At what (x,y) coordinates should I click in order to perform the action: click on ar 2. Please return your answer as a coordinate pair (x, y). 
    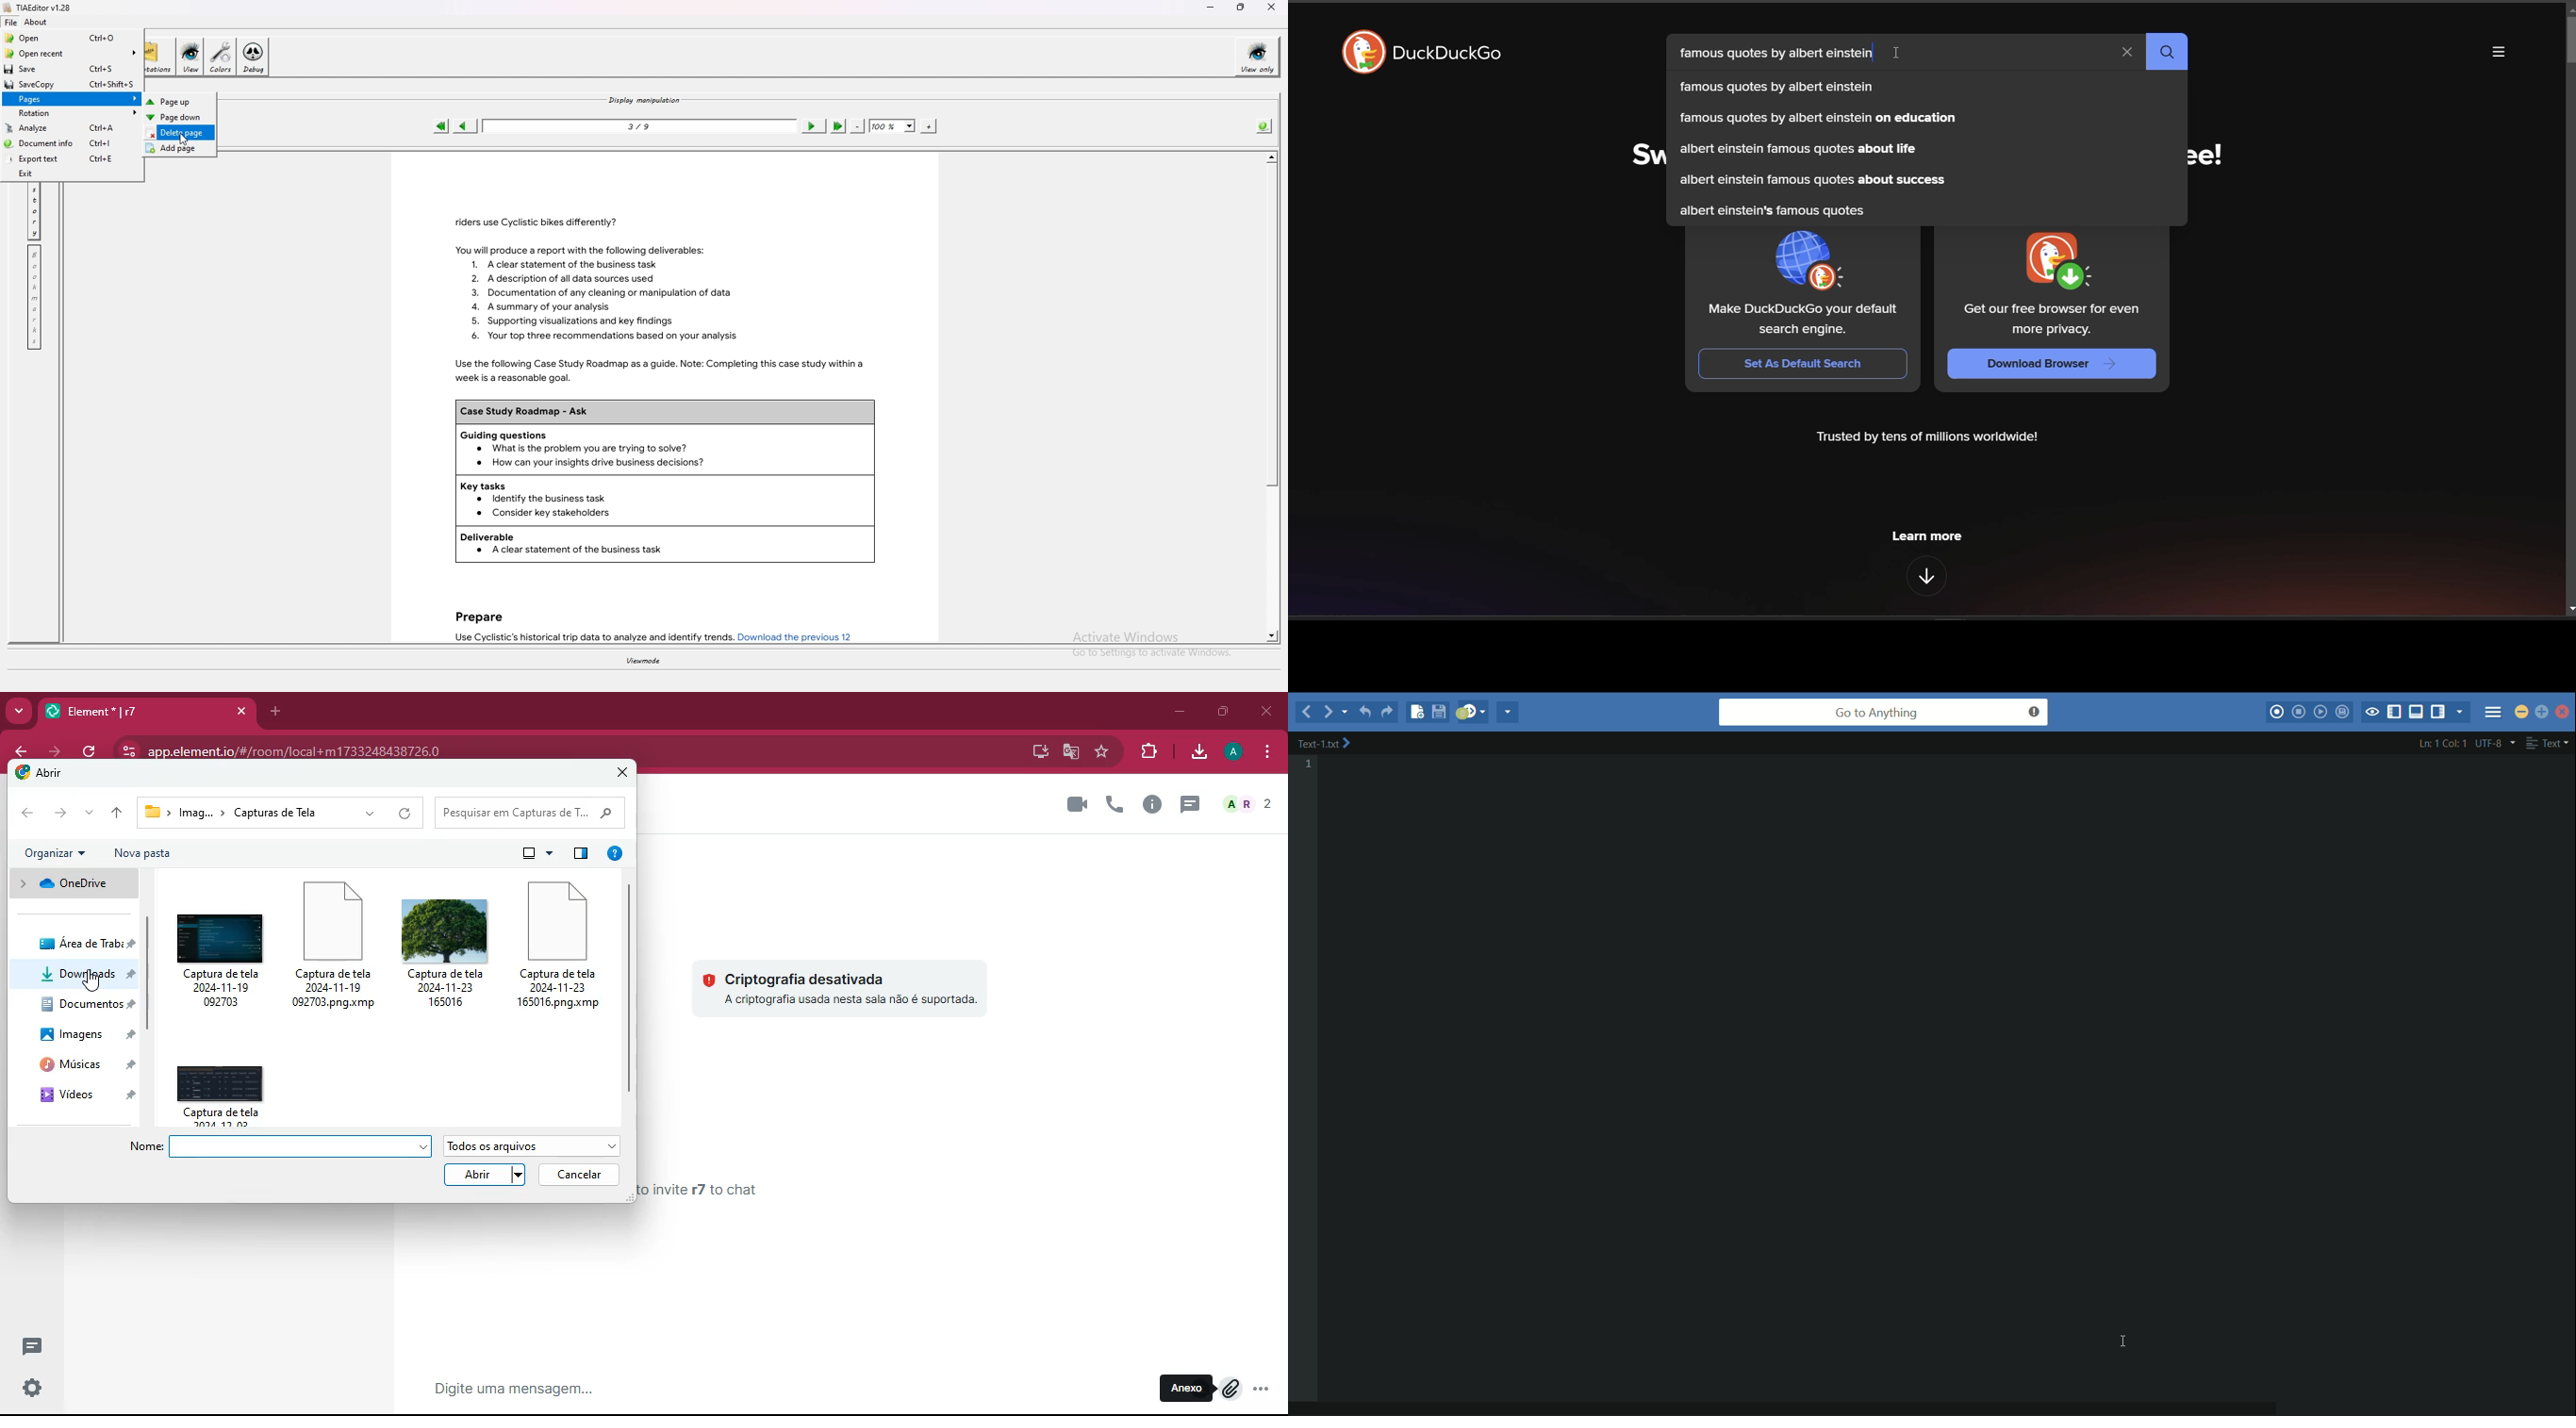
    Looking at the image, I should click on (1247, 805).